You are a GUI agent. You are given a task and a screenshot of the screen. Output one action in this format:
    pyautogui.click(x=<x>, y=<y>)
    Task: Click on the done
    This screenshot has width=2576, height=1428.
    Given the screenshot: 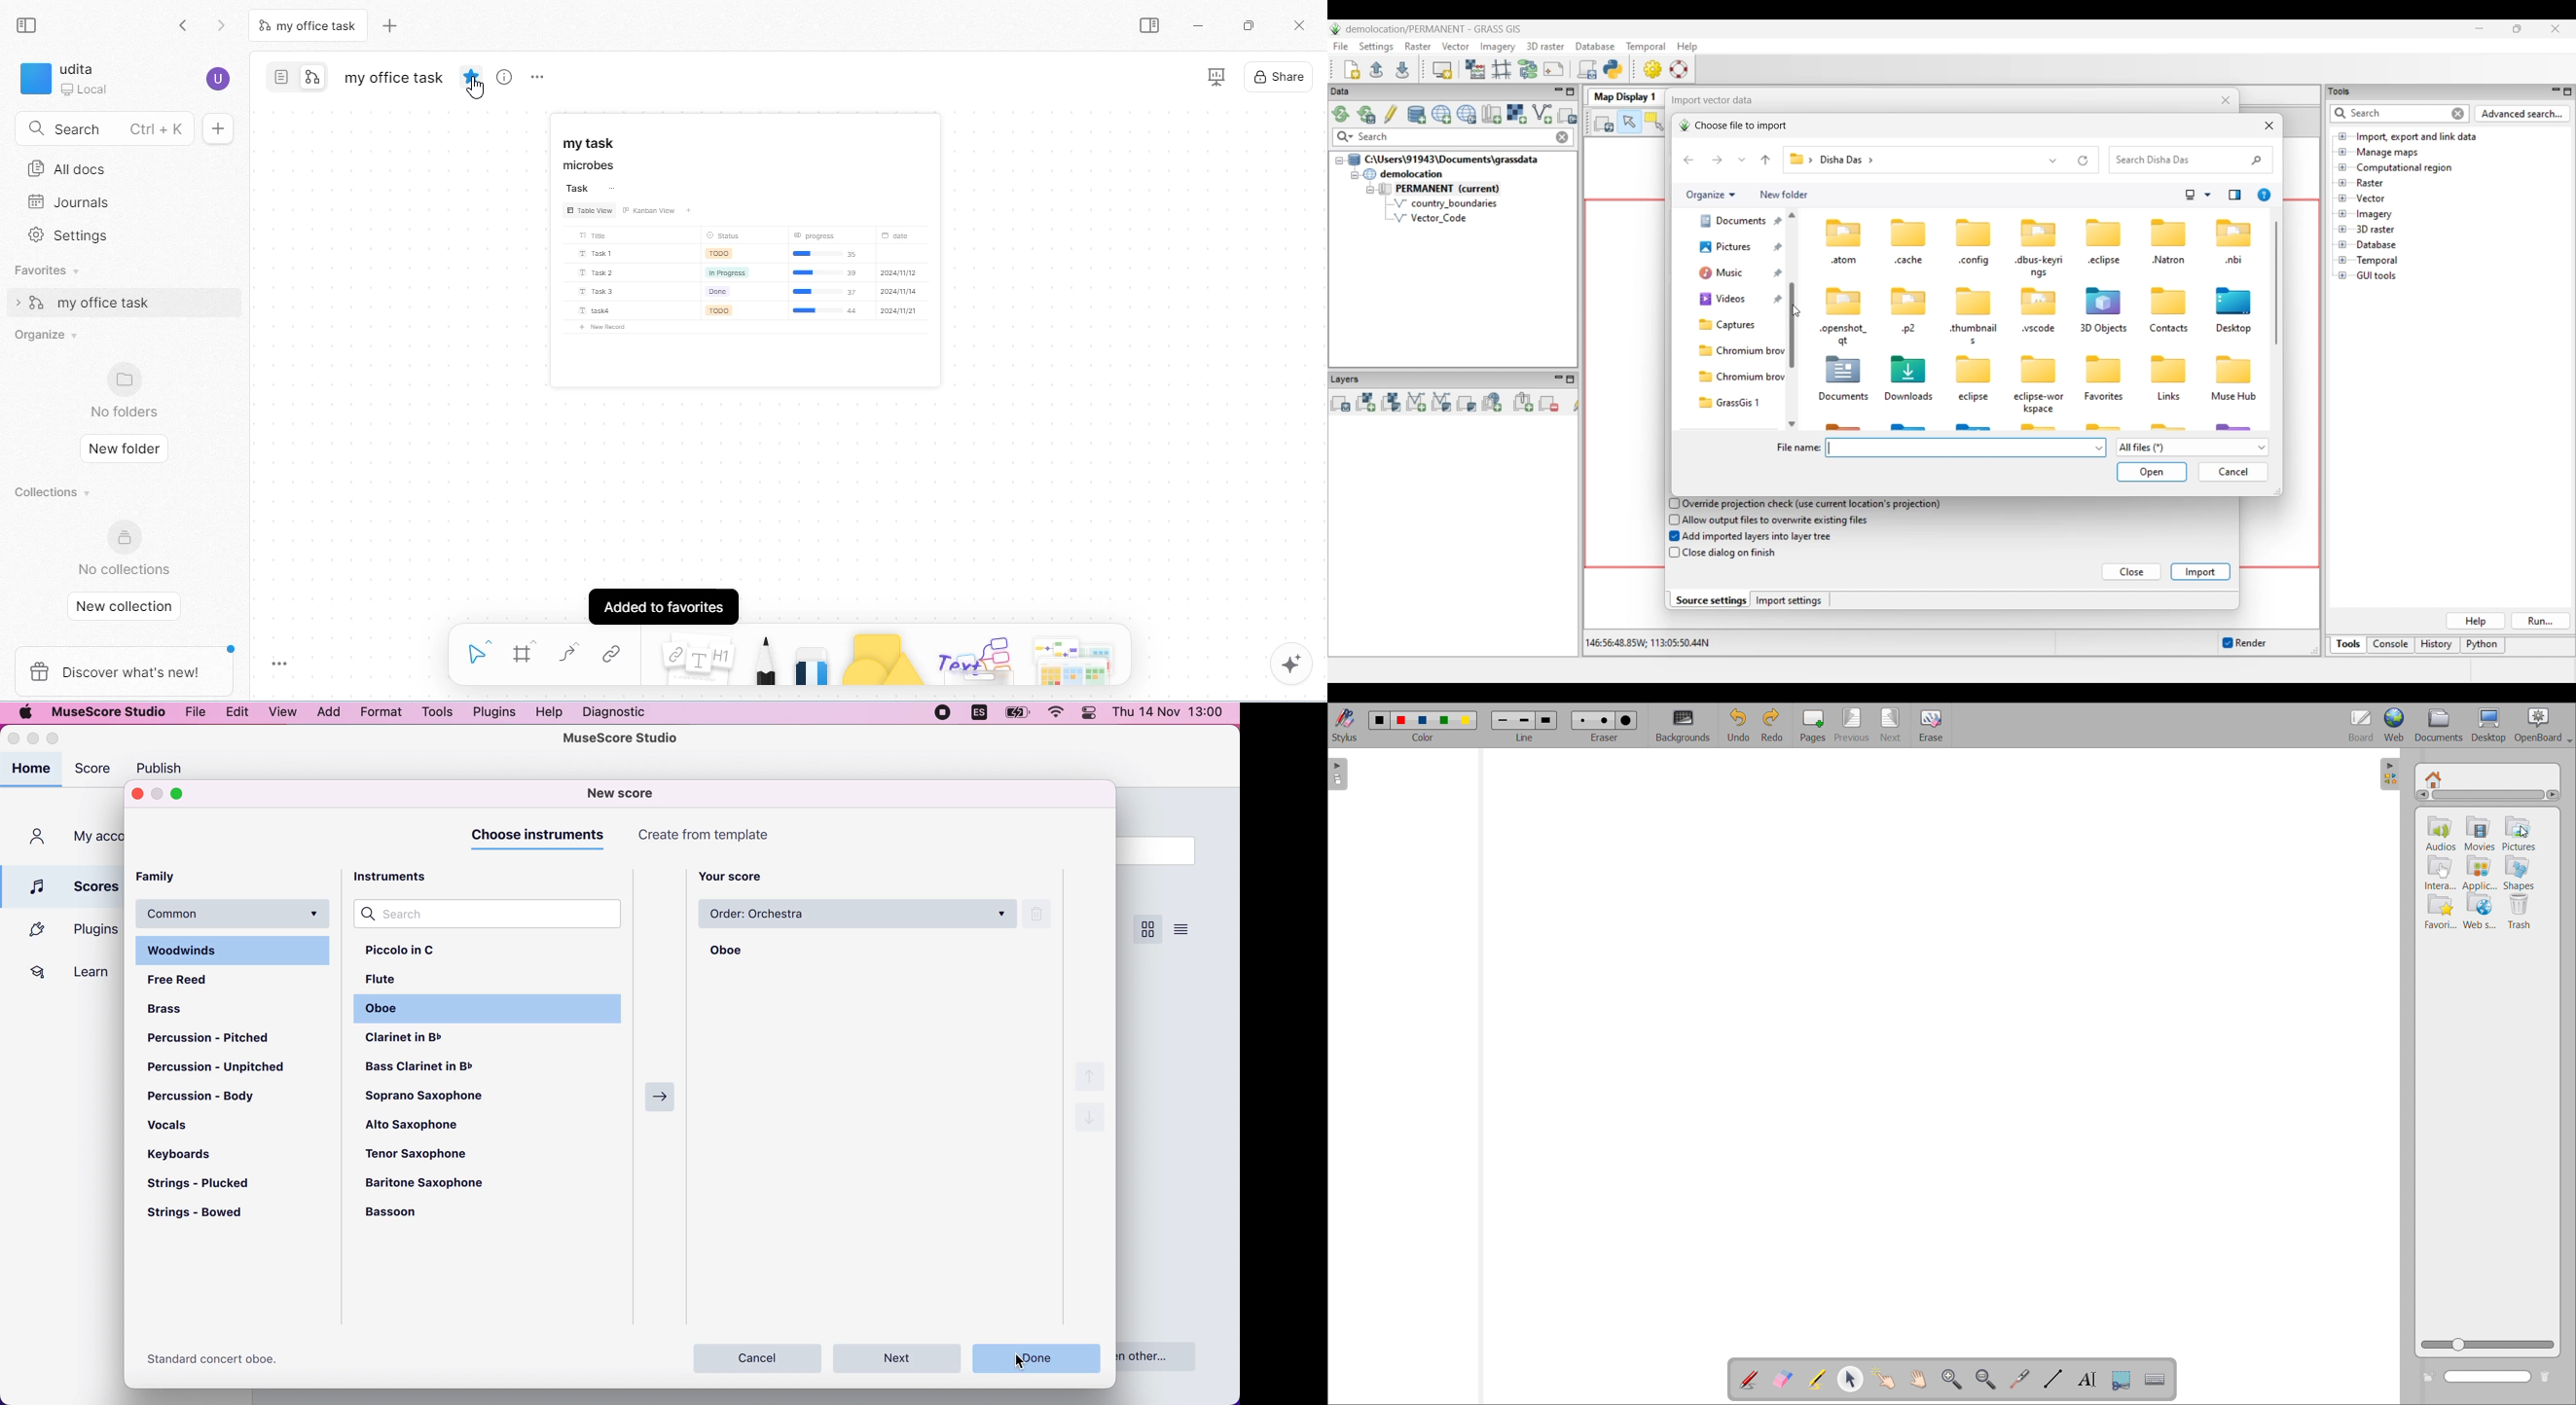 What is the action you would take?
    pyautogui.click(x=1037, y=1358)
    